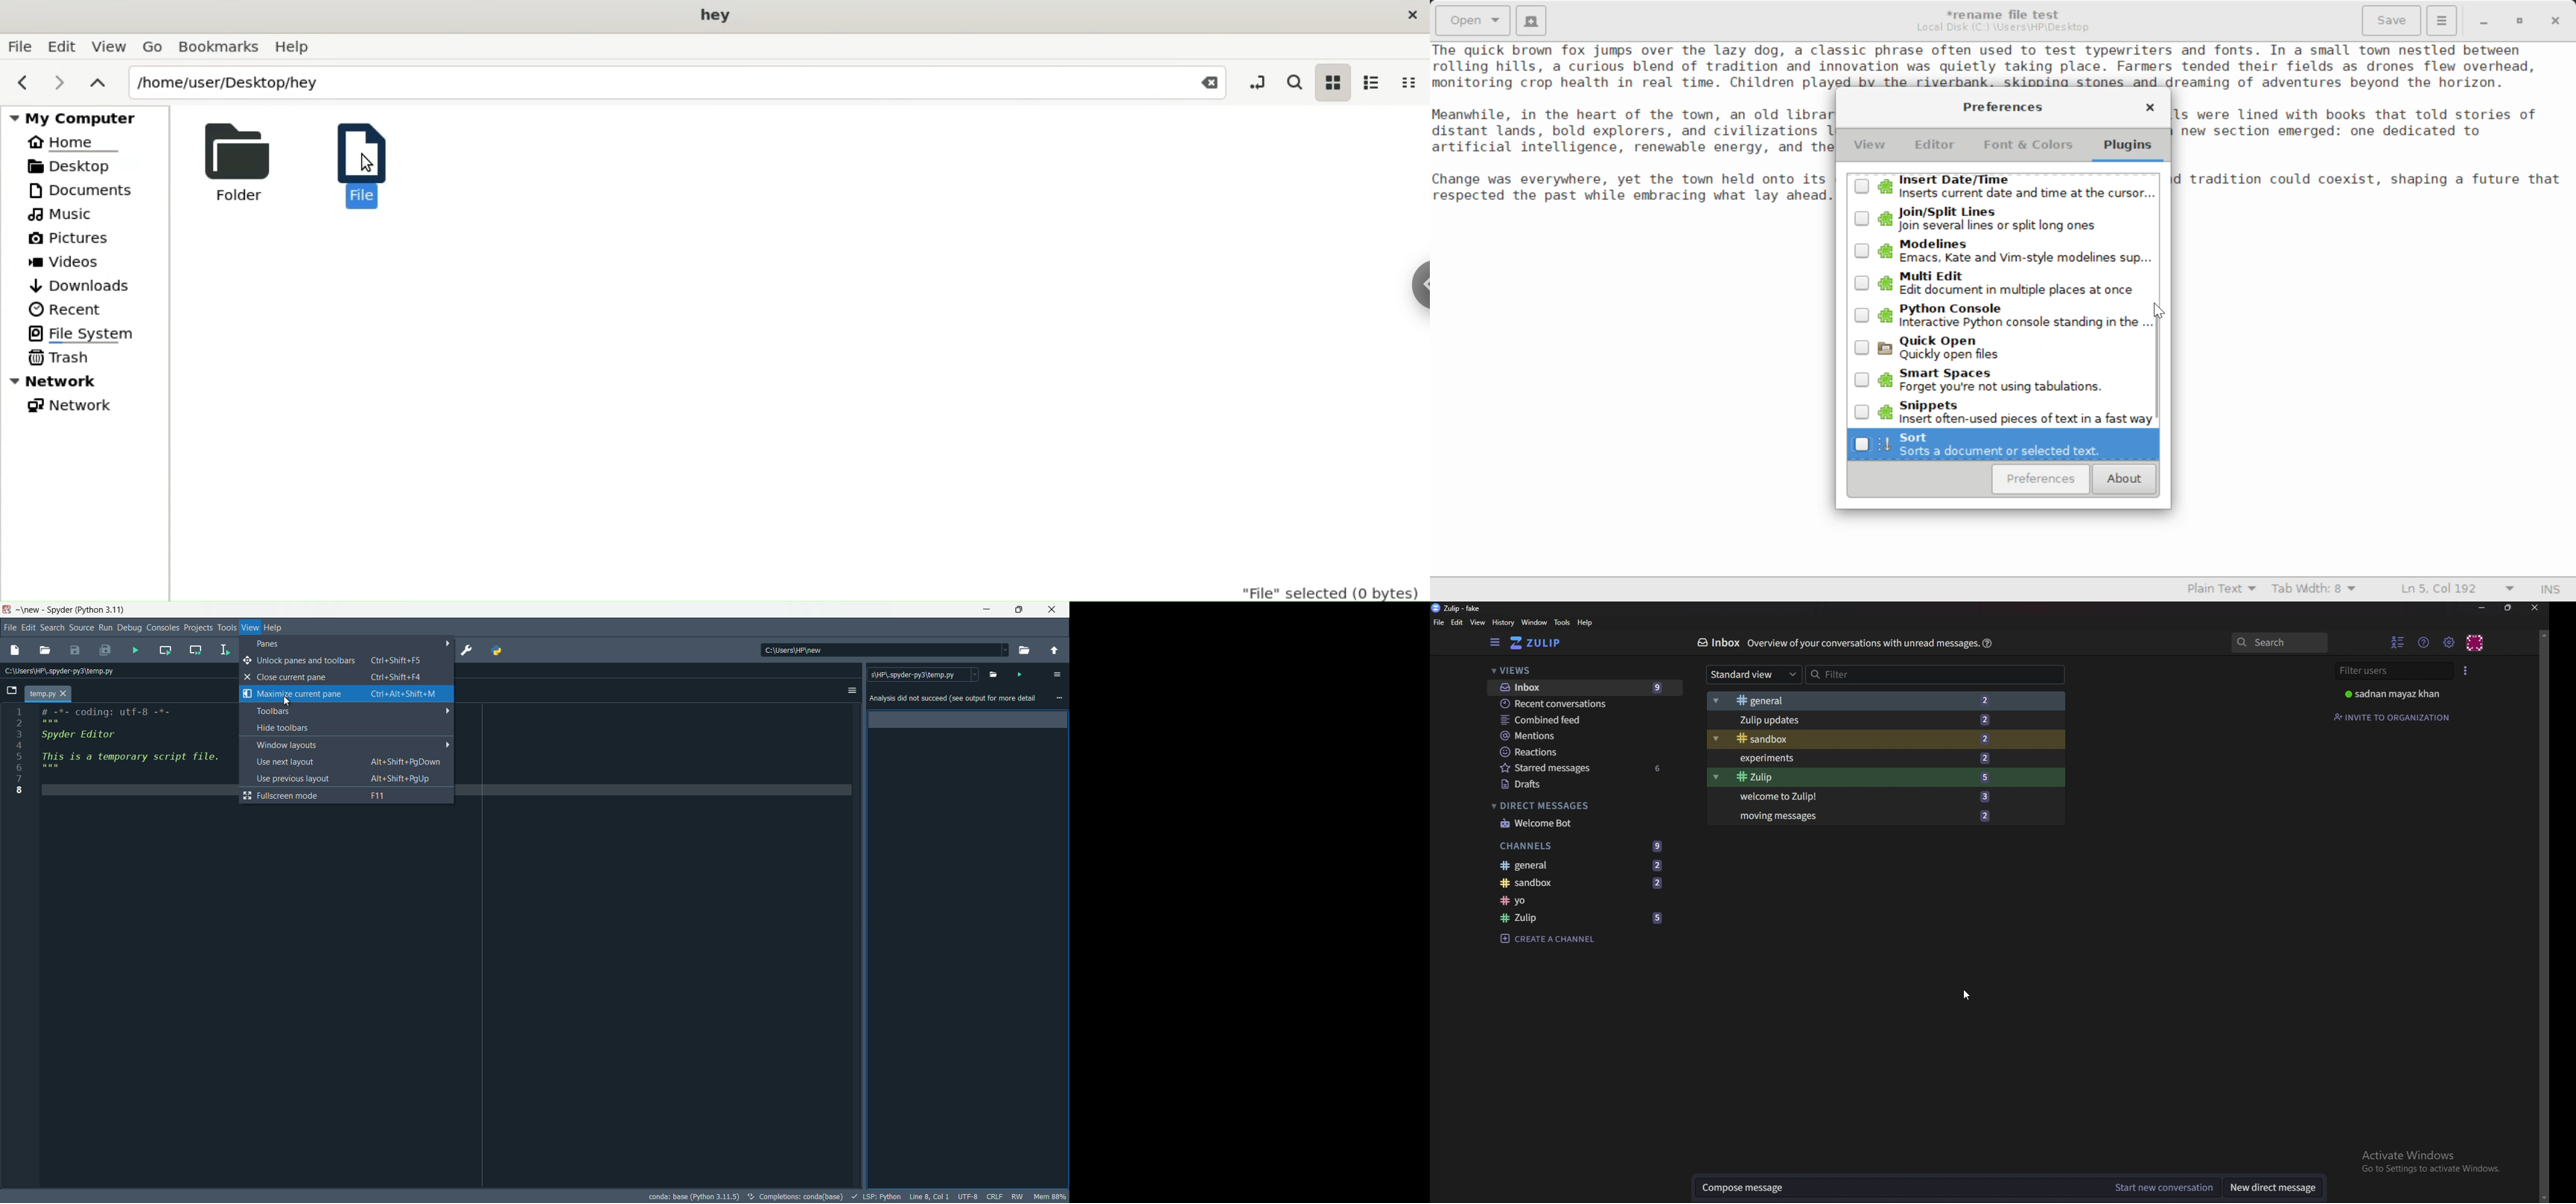 The width and height of the screenshot is (2576, 1204). What do you see at coordinates (248, 629) in the screenshot?
I see `view menu` at bounding box center [248, 629].